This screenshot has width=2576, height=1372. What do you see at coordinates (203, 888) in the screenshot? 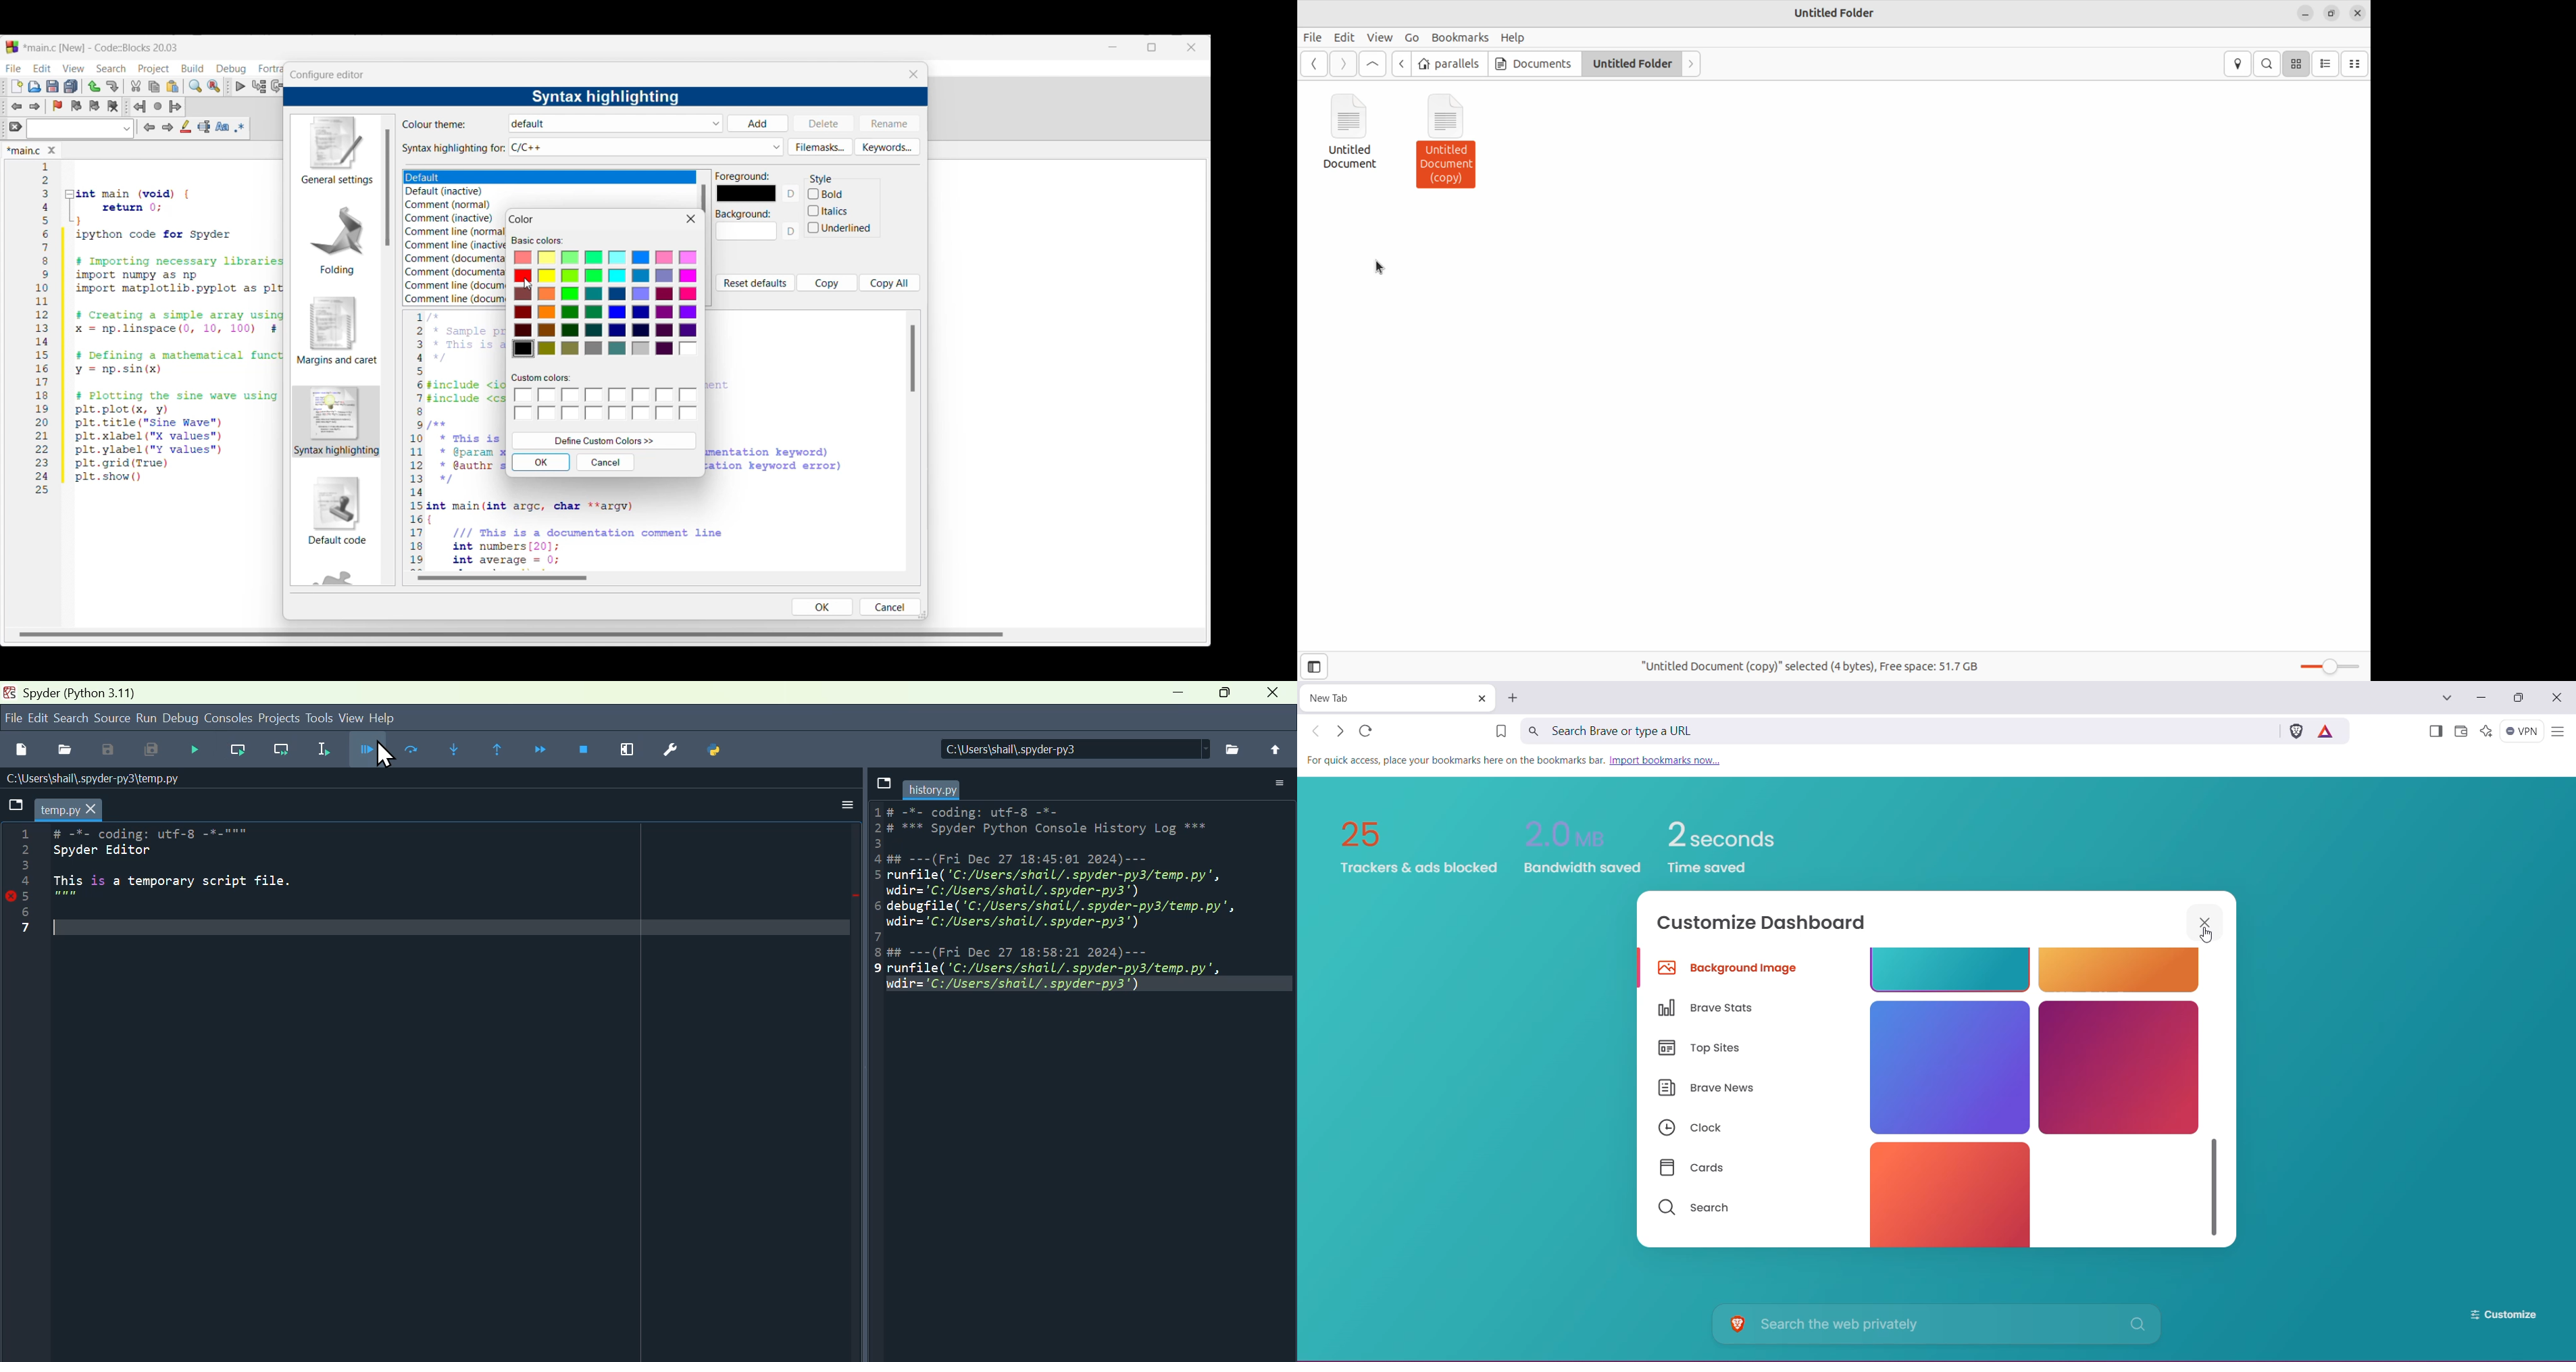
I see `code - # -*- coding: utf-8 -*-""" Spyder Editor  This is a temporary script file.` at bounding box center [203, 888].